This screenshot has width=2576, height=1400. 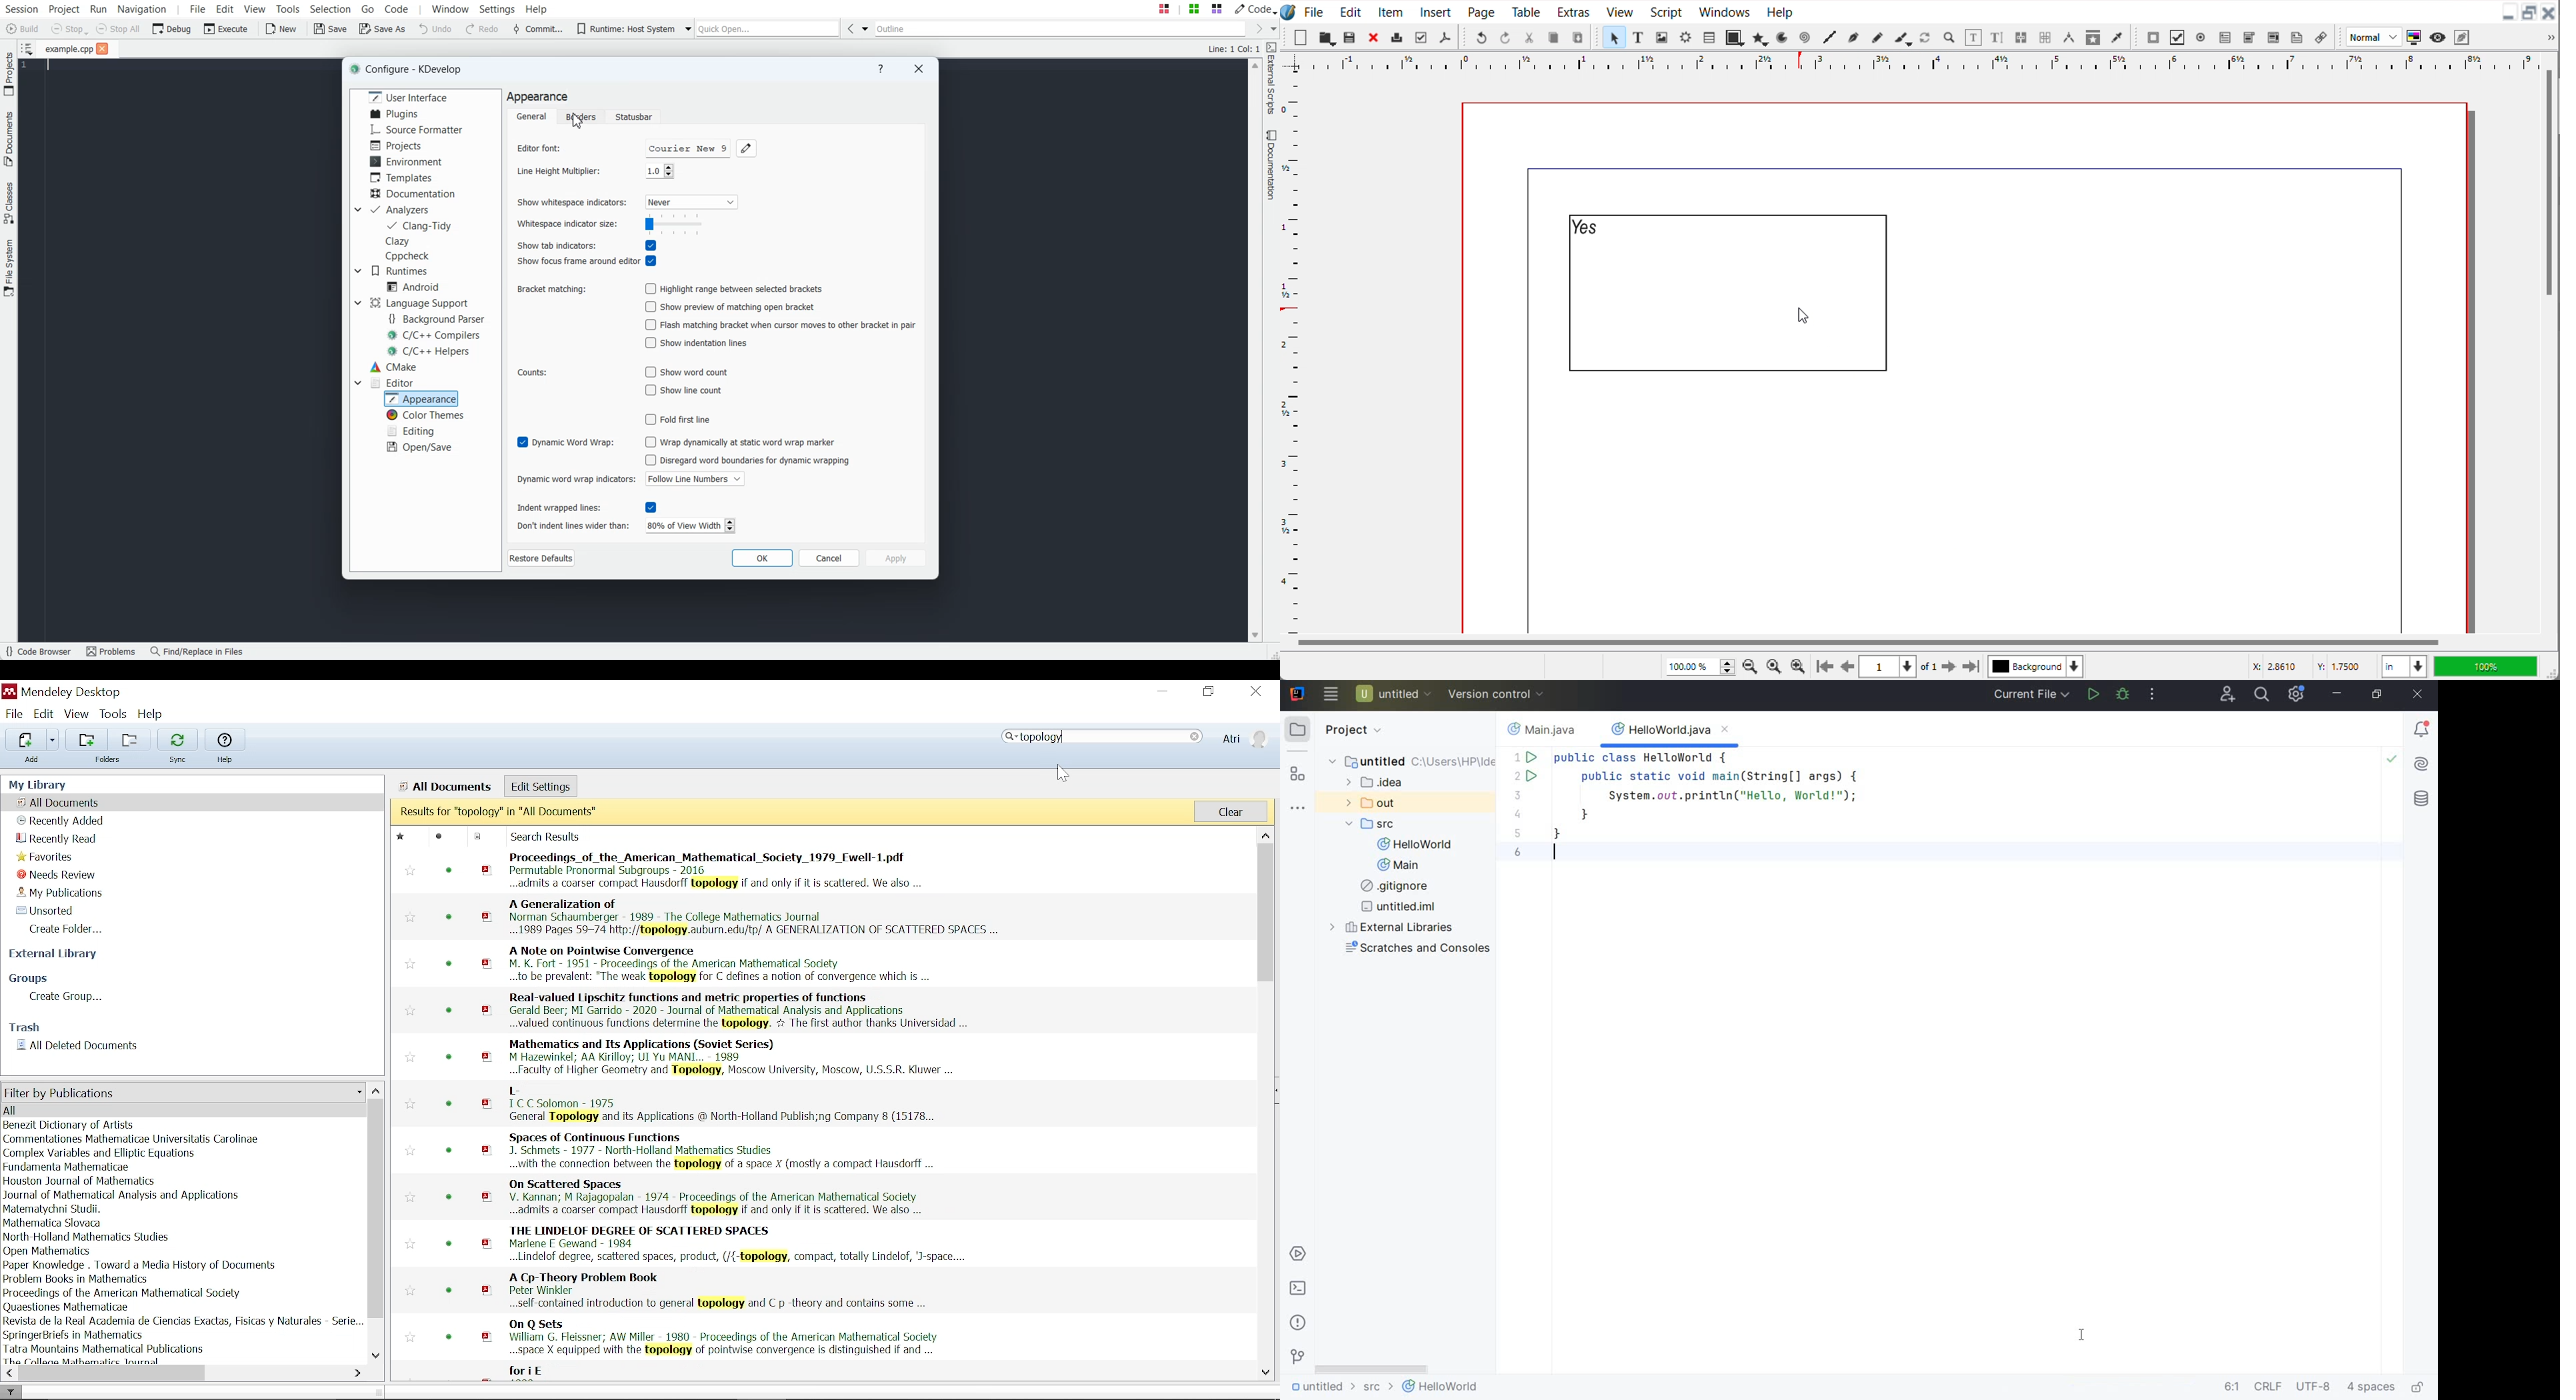 I want to click on Go to previous page, so click(x=1848, y=667).